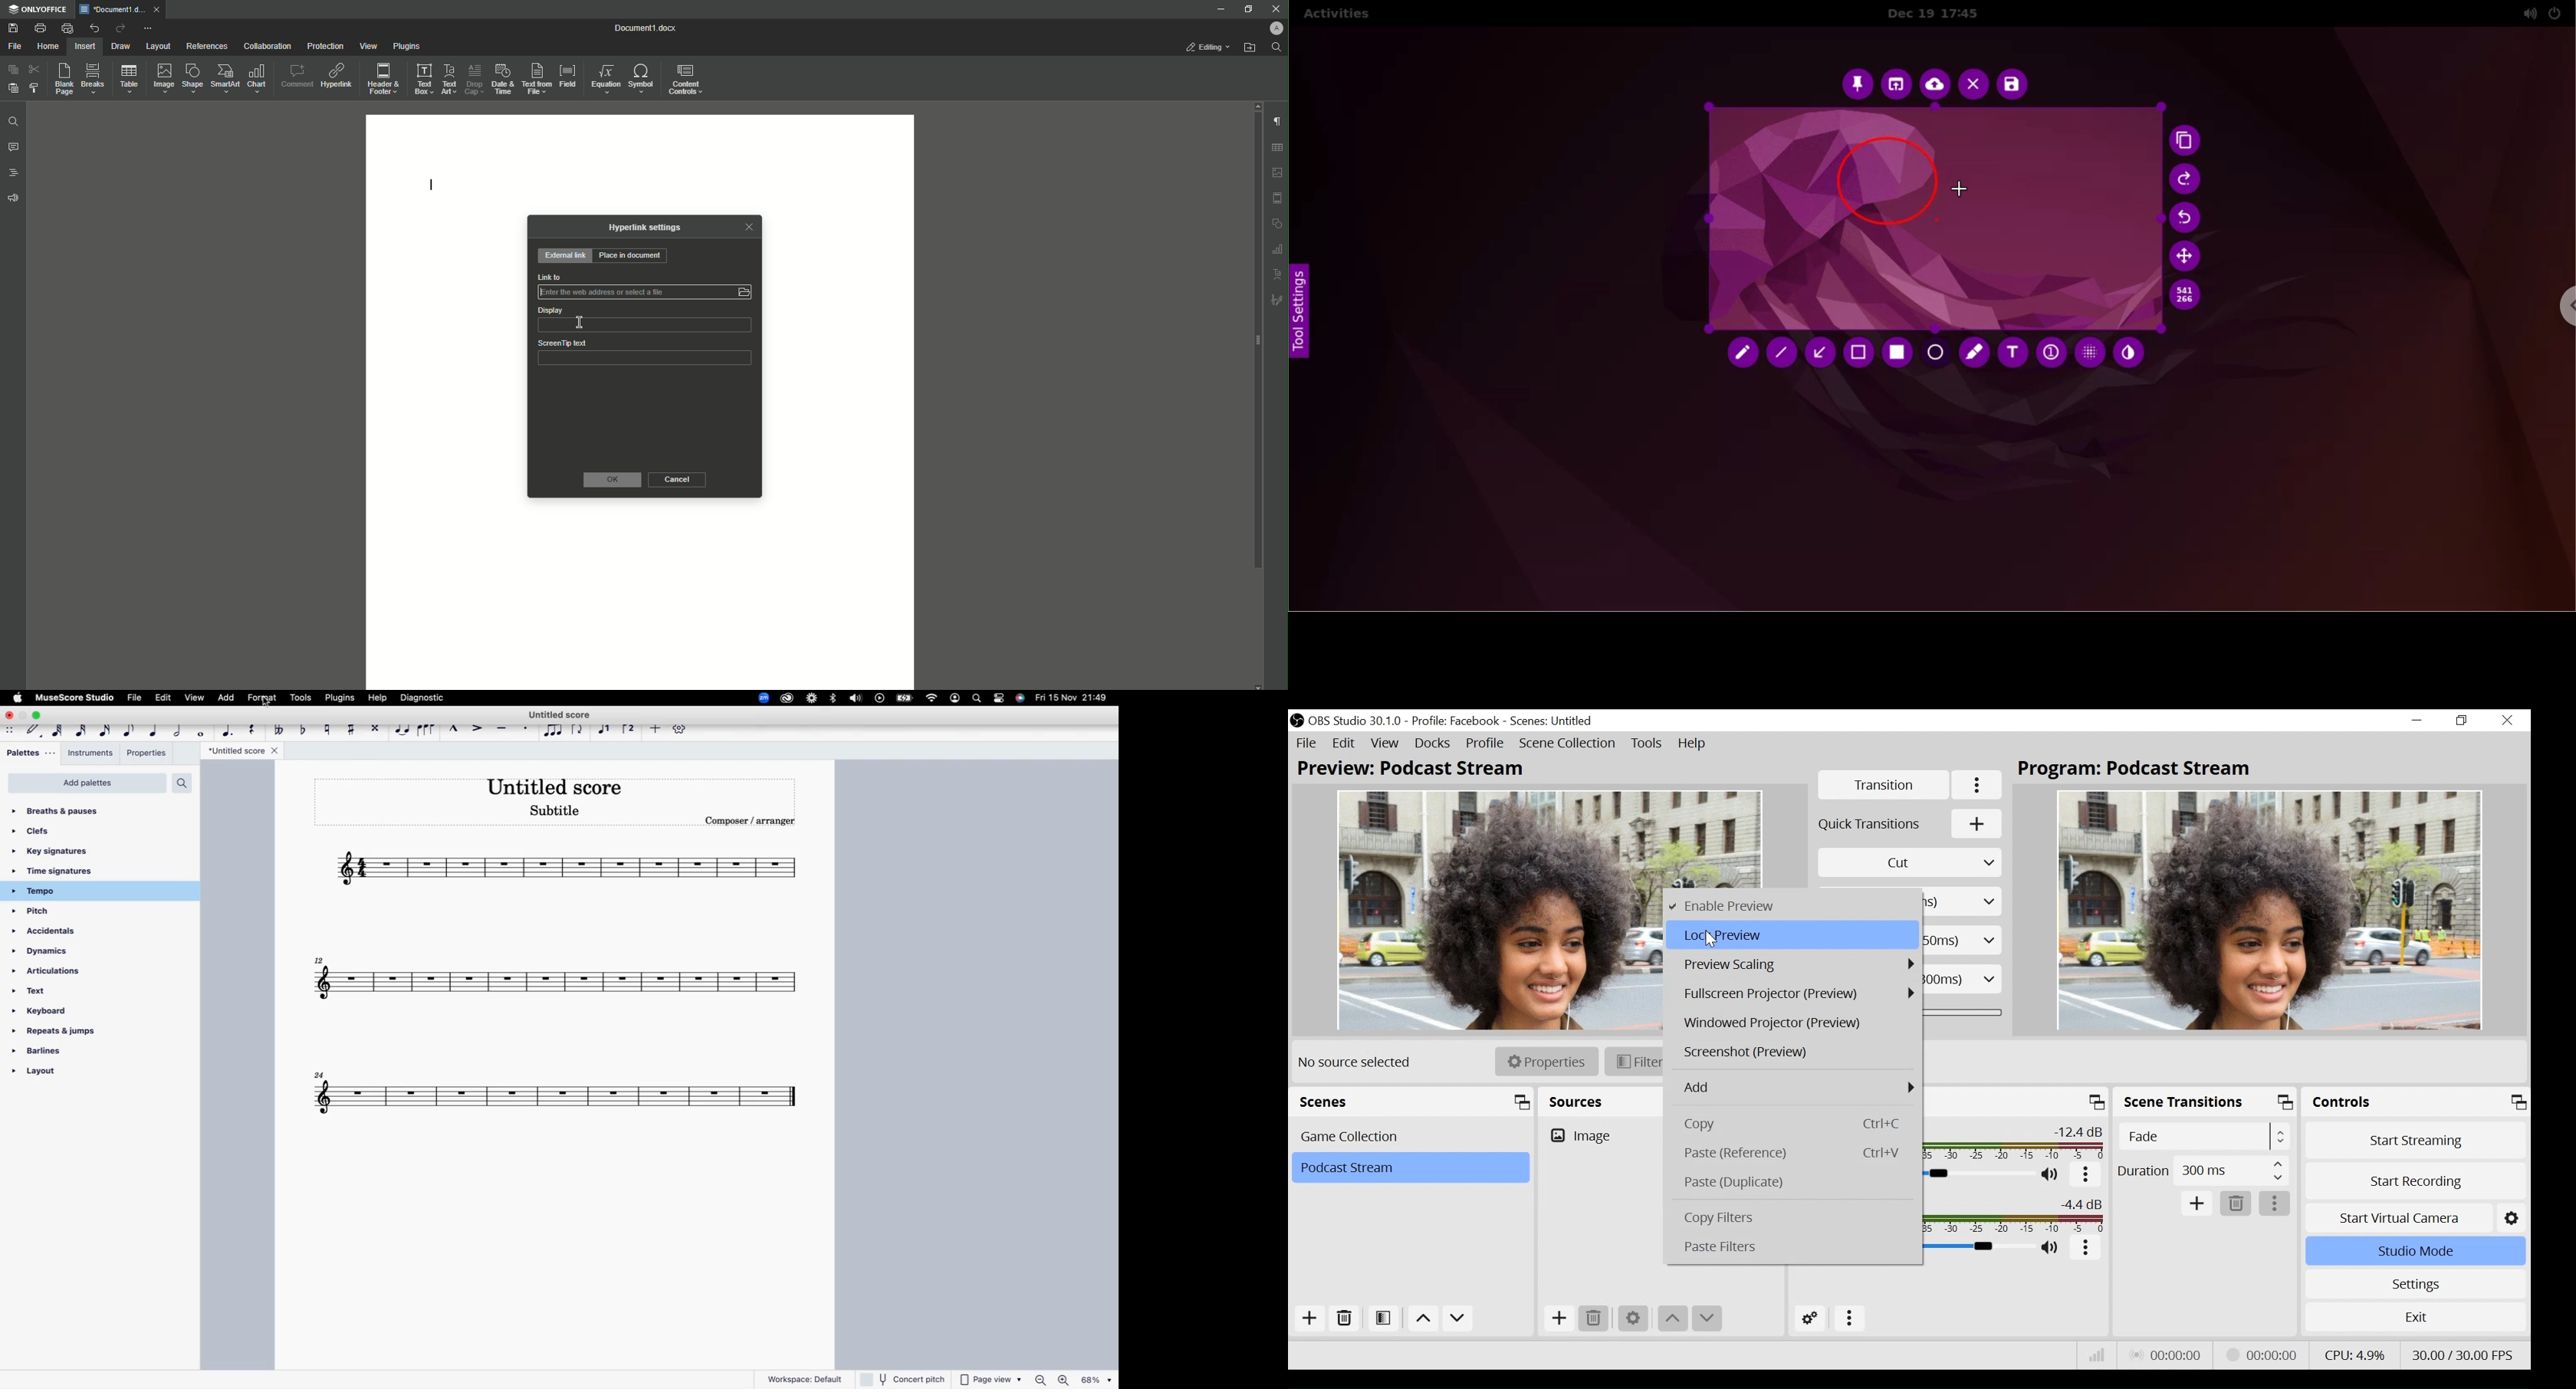  Describe the element at coordinates (82, 729) in the screenshot. I see `32nd note` at that location.